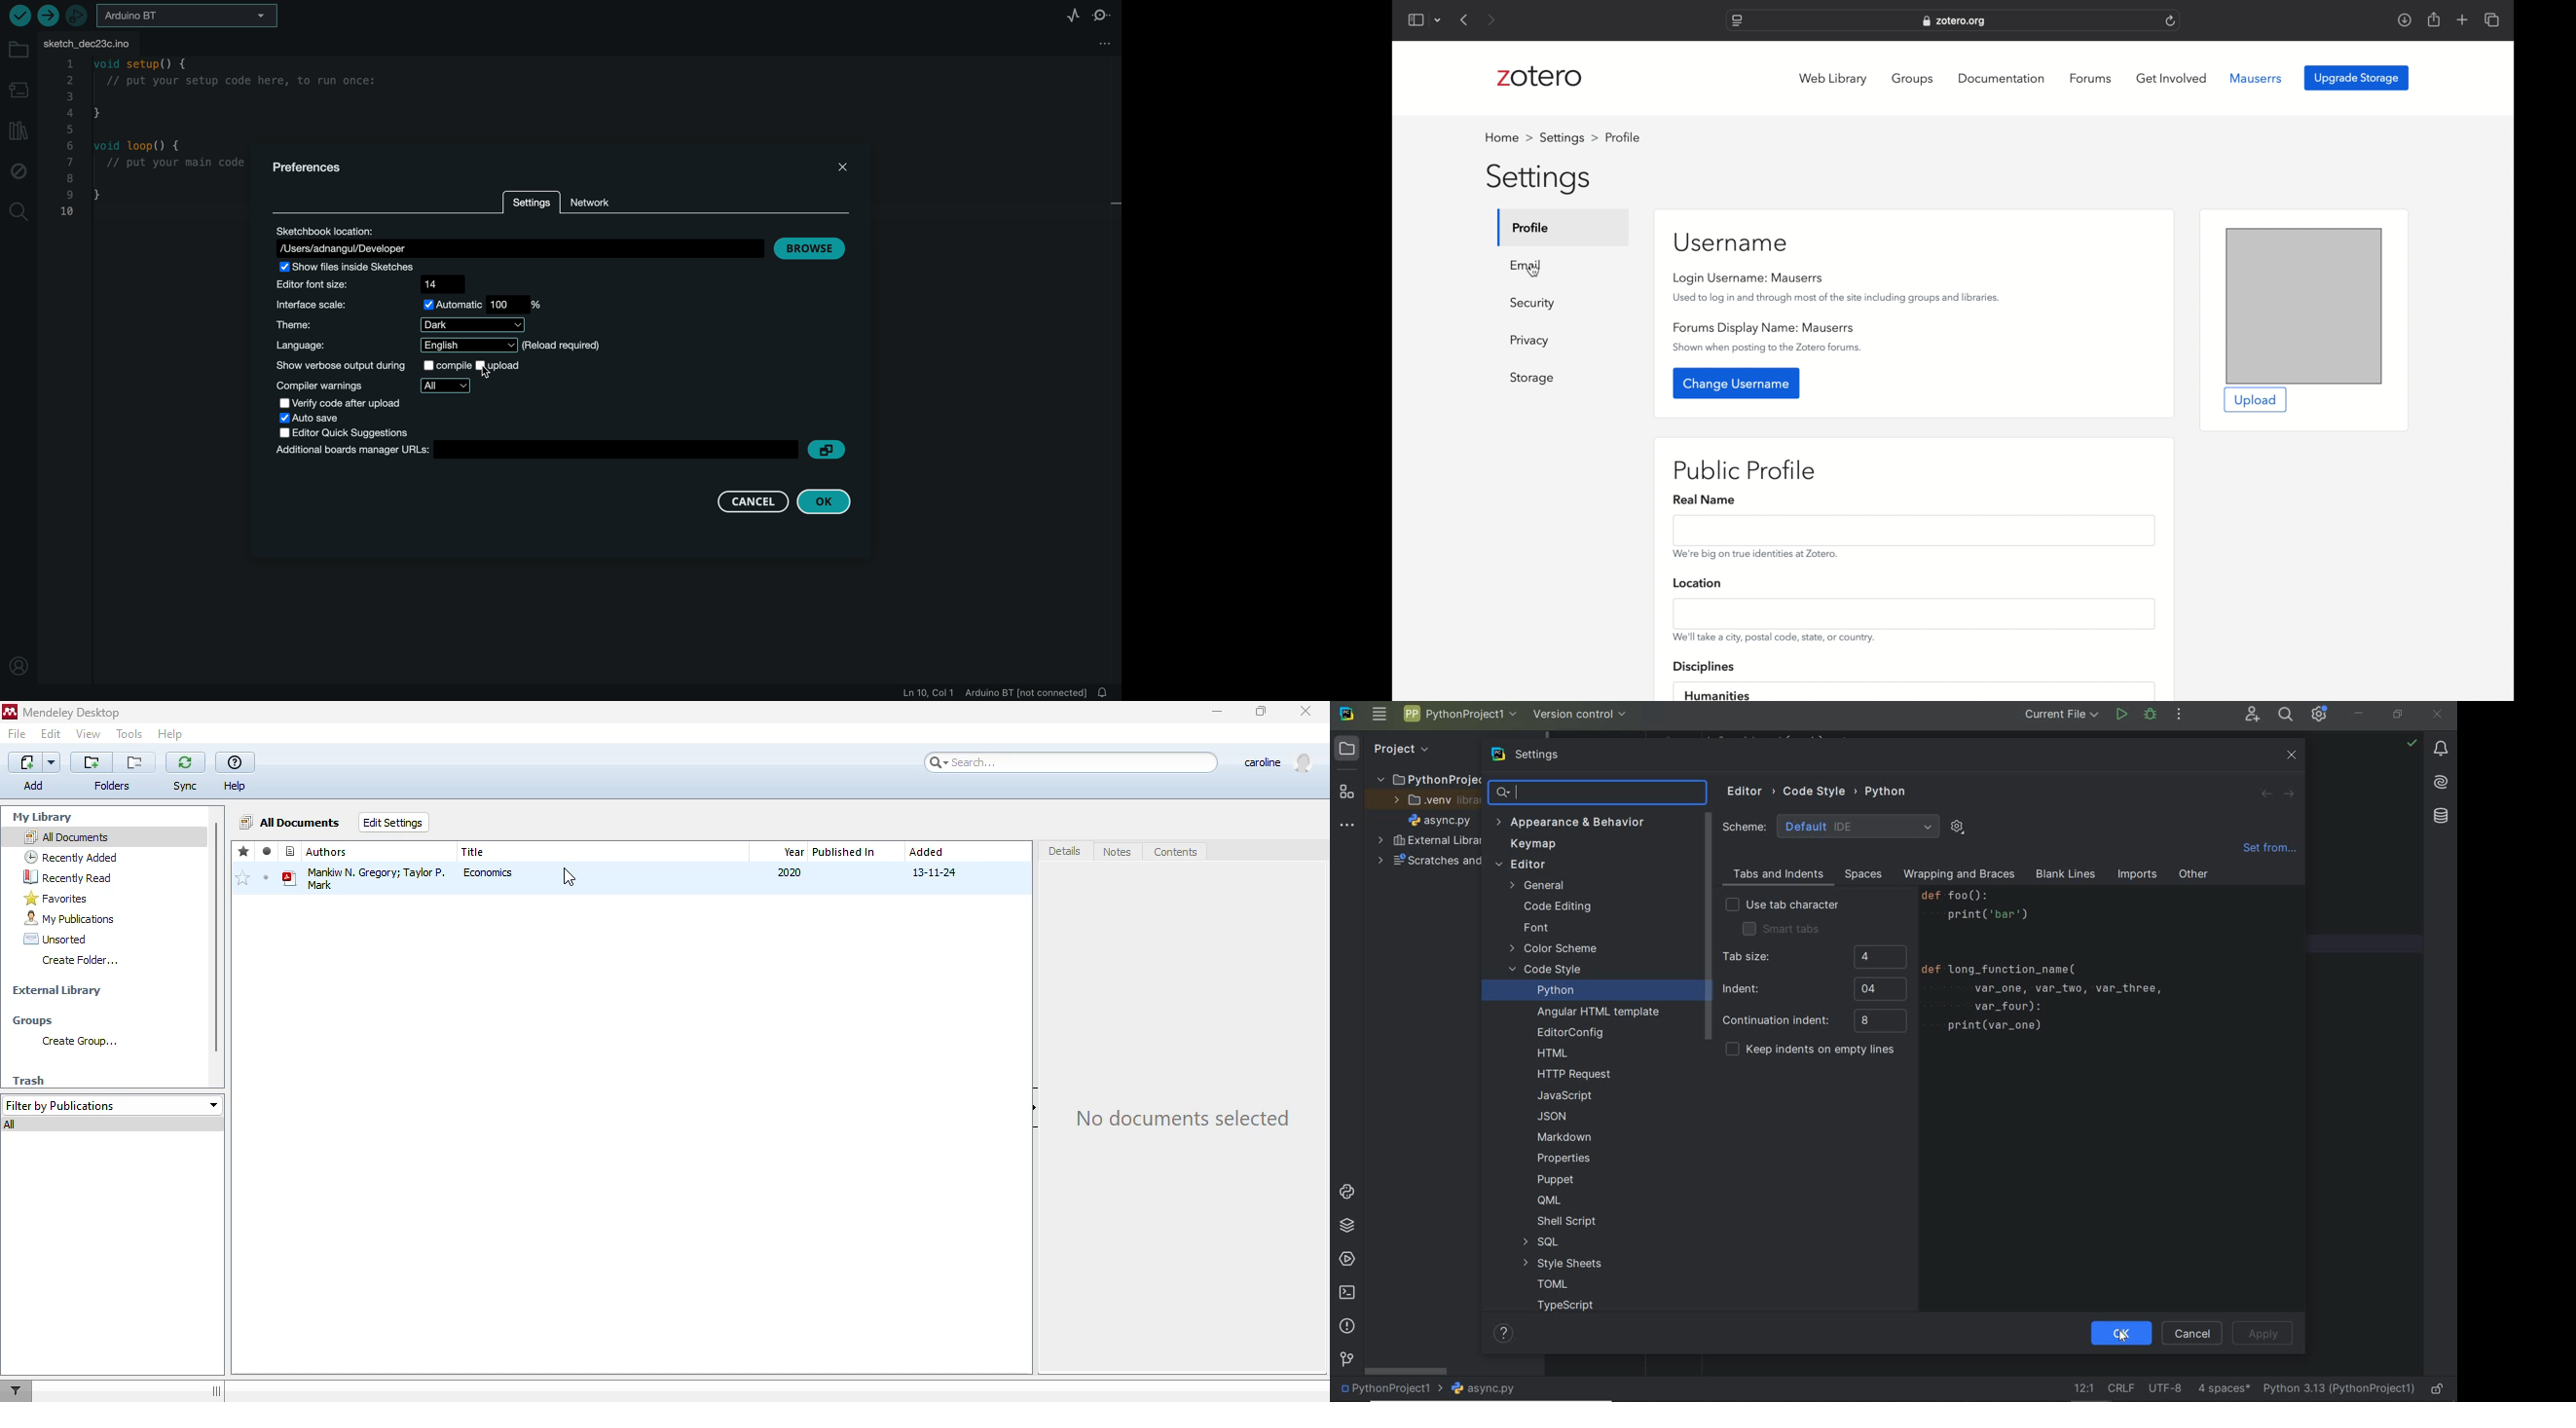  What do you see at coordinates (1183, 1117) in the screenshot?
I see `no documents selected` at bounding box center [1183, 1117].